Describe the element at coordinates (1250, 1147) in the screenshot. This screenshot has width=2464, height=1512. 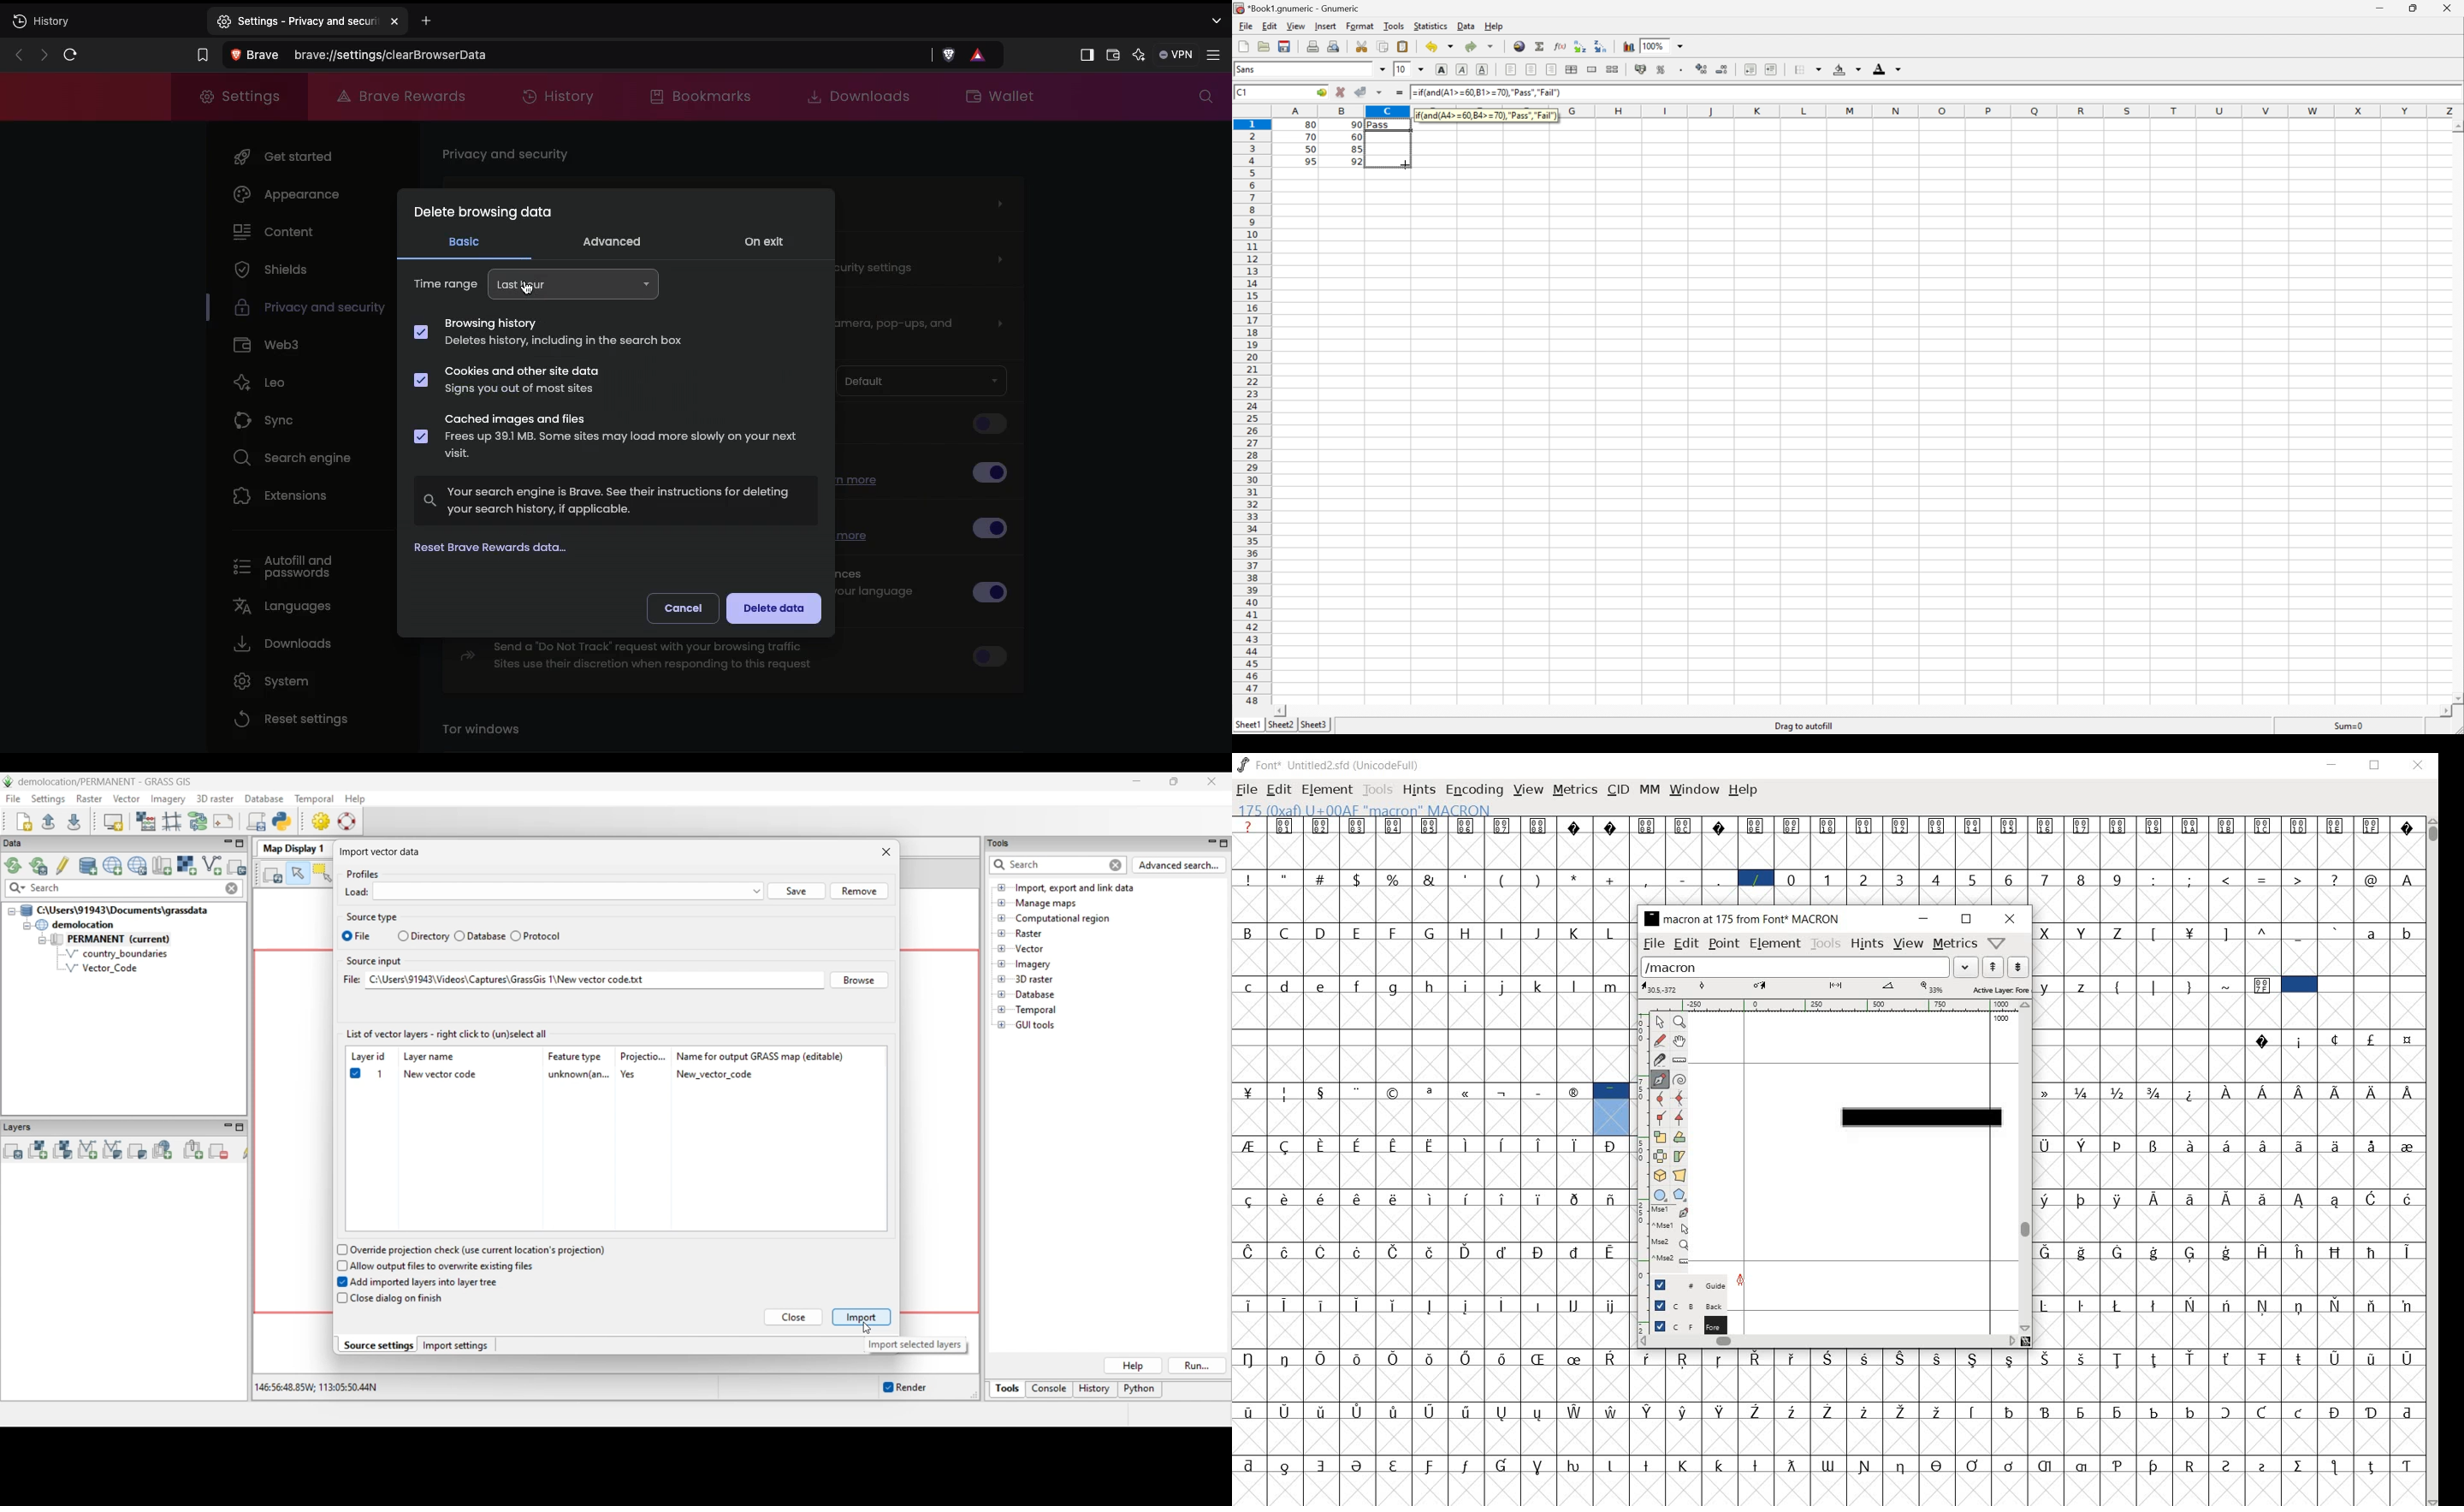
I see `Symbol` at that location.